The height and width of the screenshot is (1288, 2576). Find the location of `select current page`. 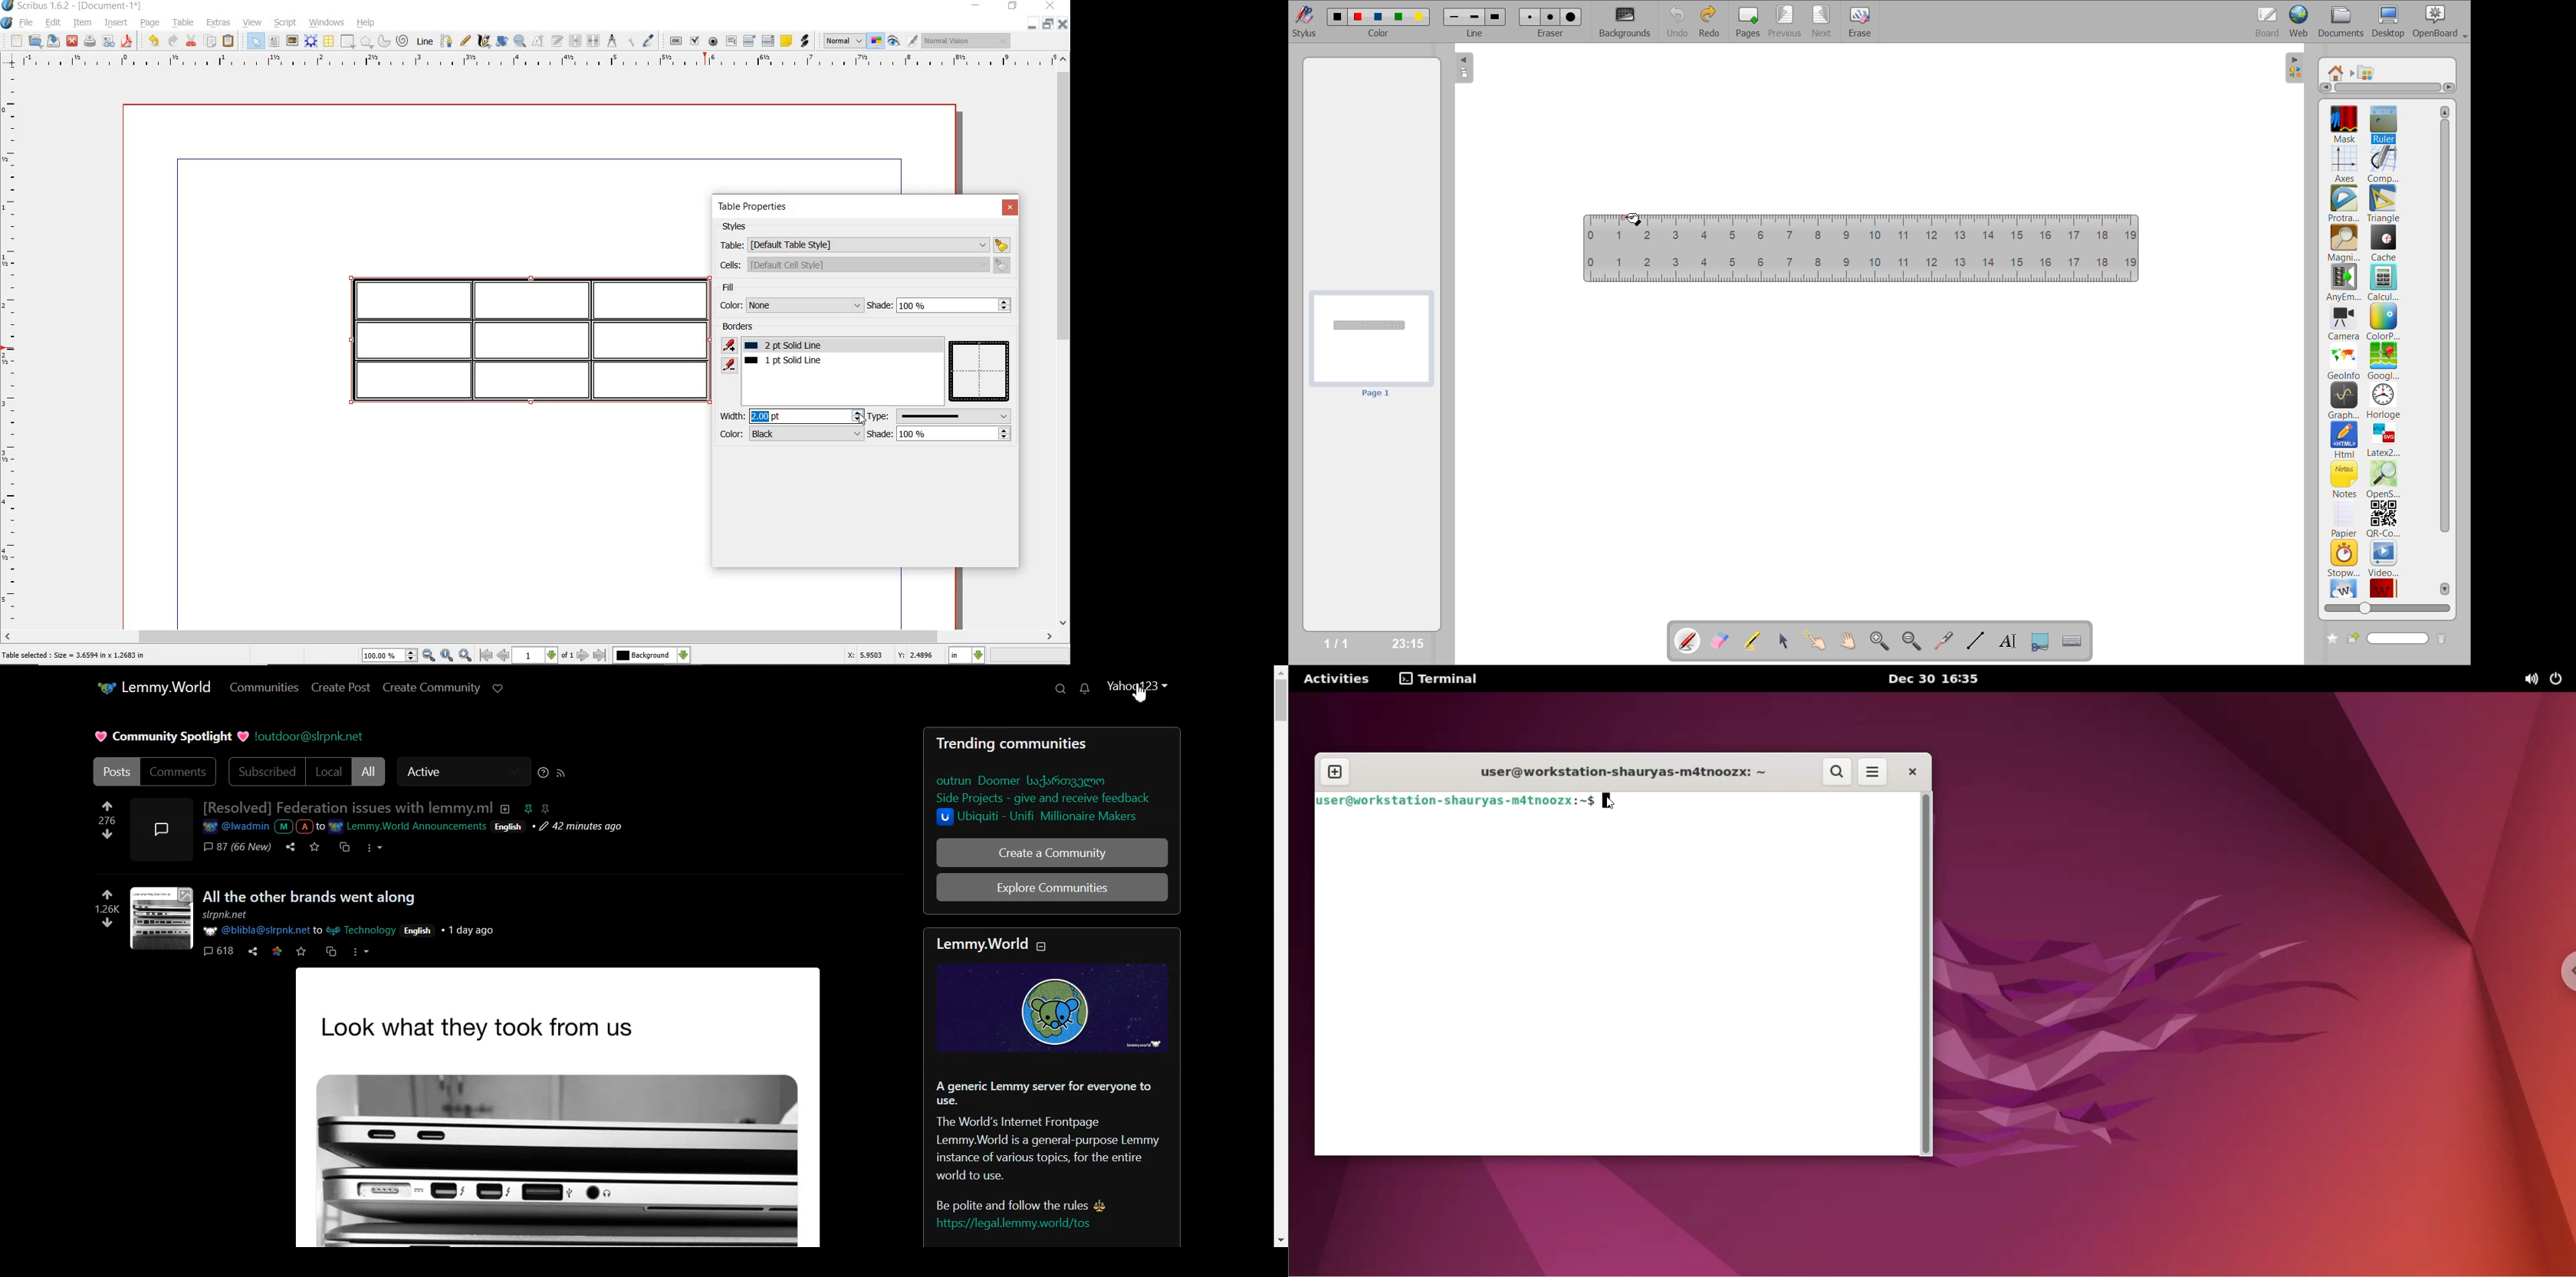

select current page is located at coordinates (544, 655).